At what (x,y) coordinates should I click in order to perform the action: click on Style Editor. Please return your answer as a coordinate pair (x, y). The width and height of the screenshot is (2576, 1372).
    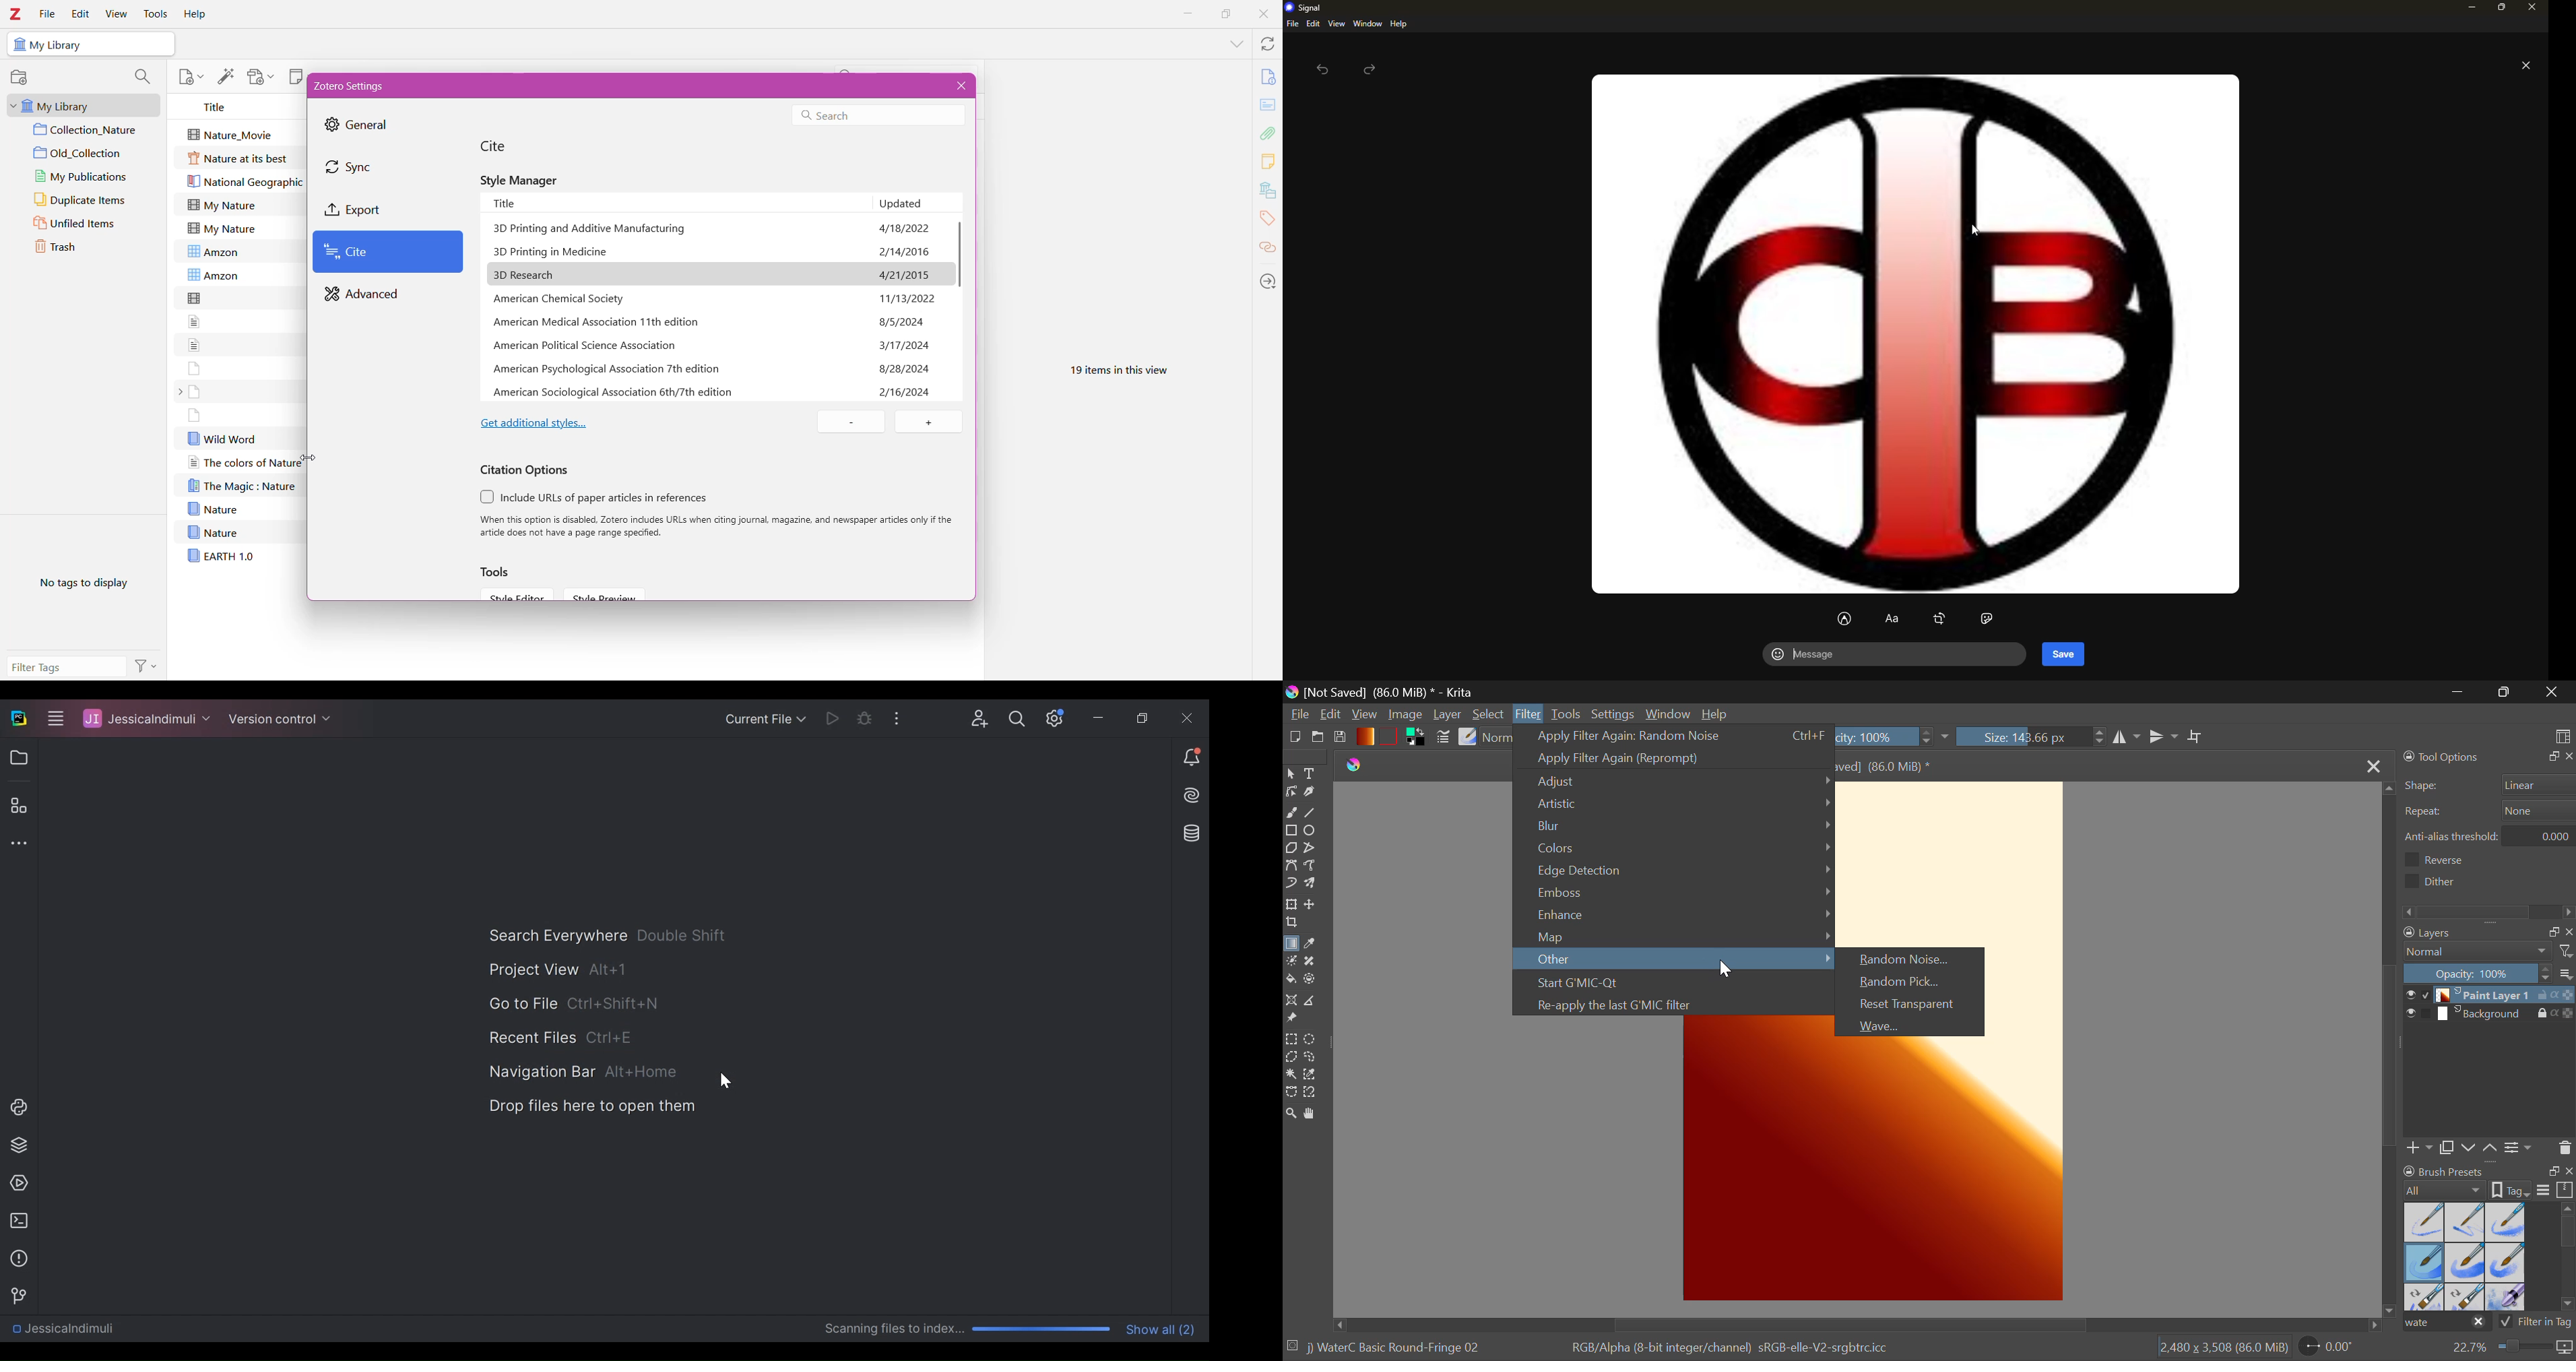
    Looking at the image, I should click on (515, 594).